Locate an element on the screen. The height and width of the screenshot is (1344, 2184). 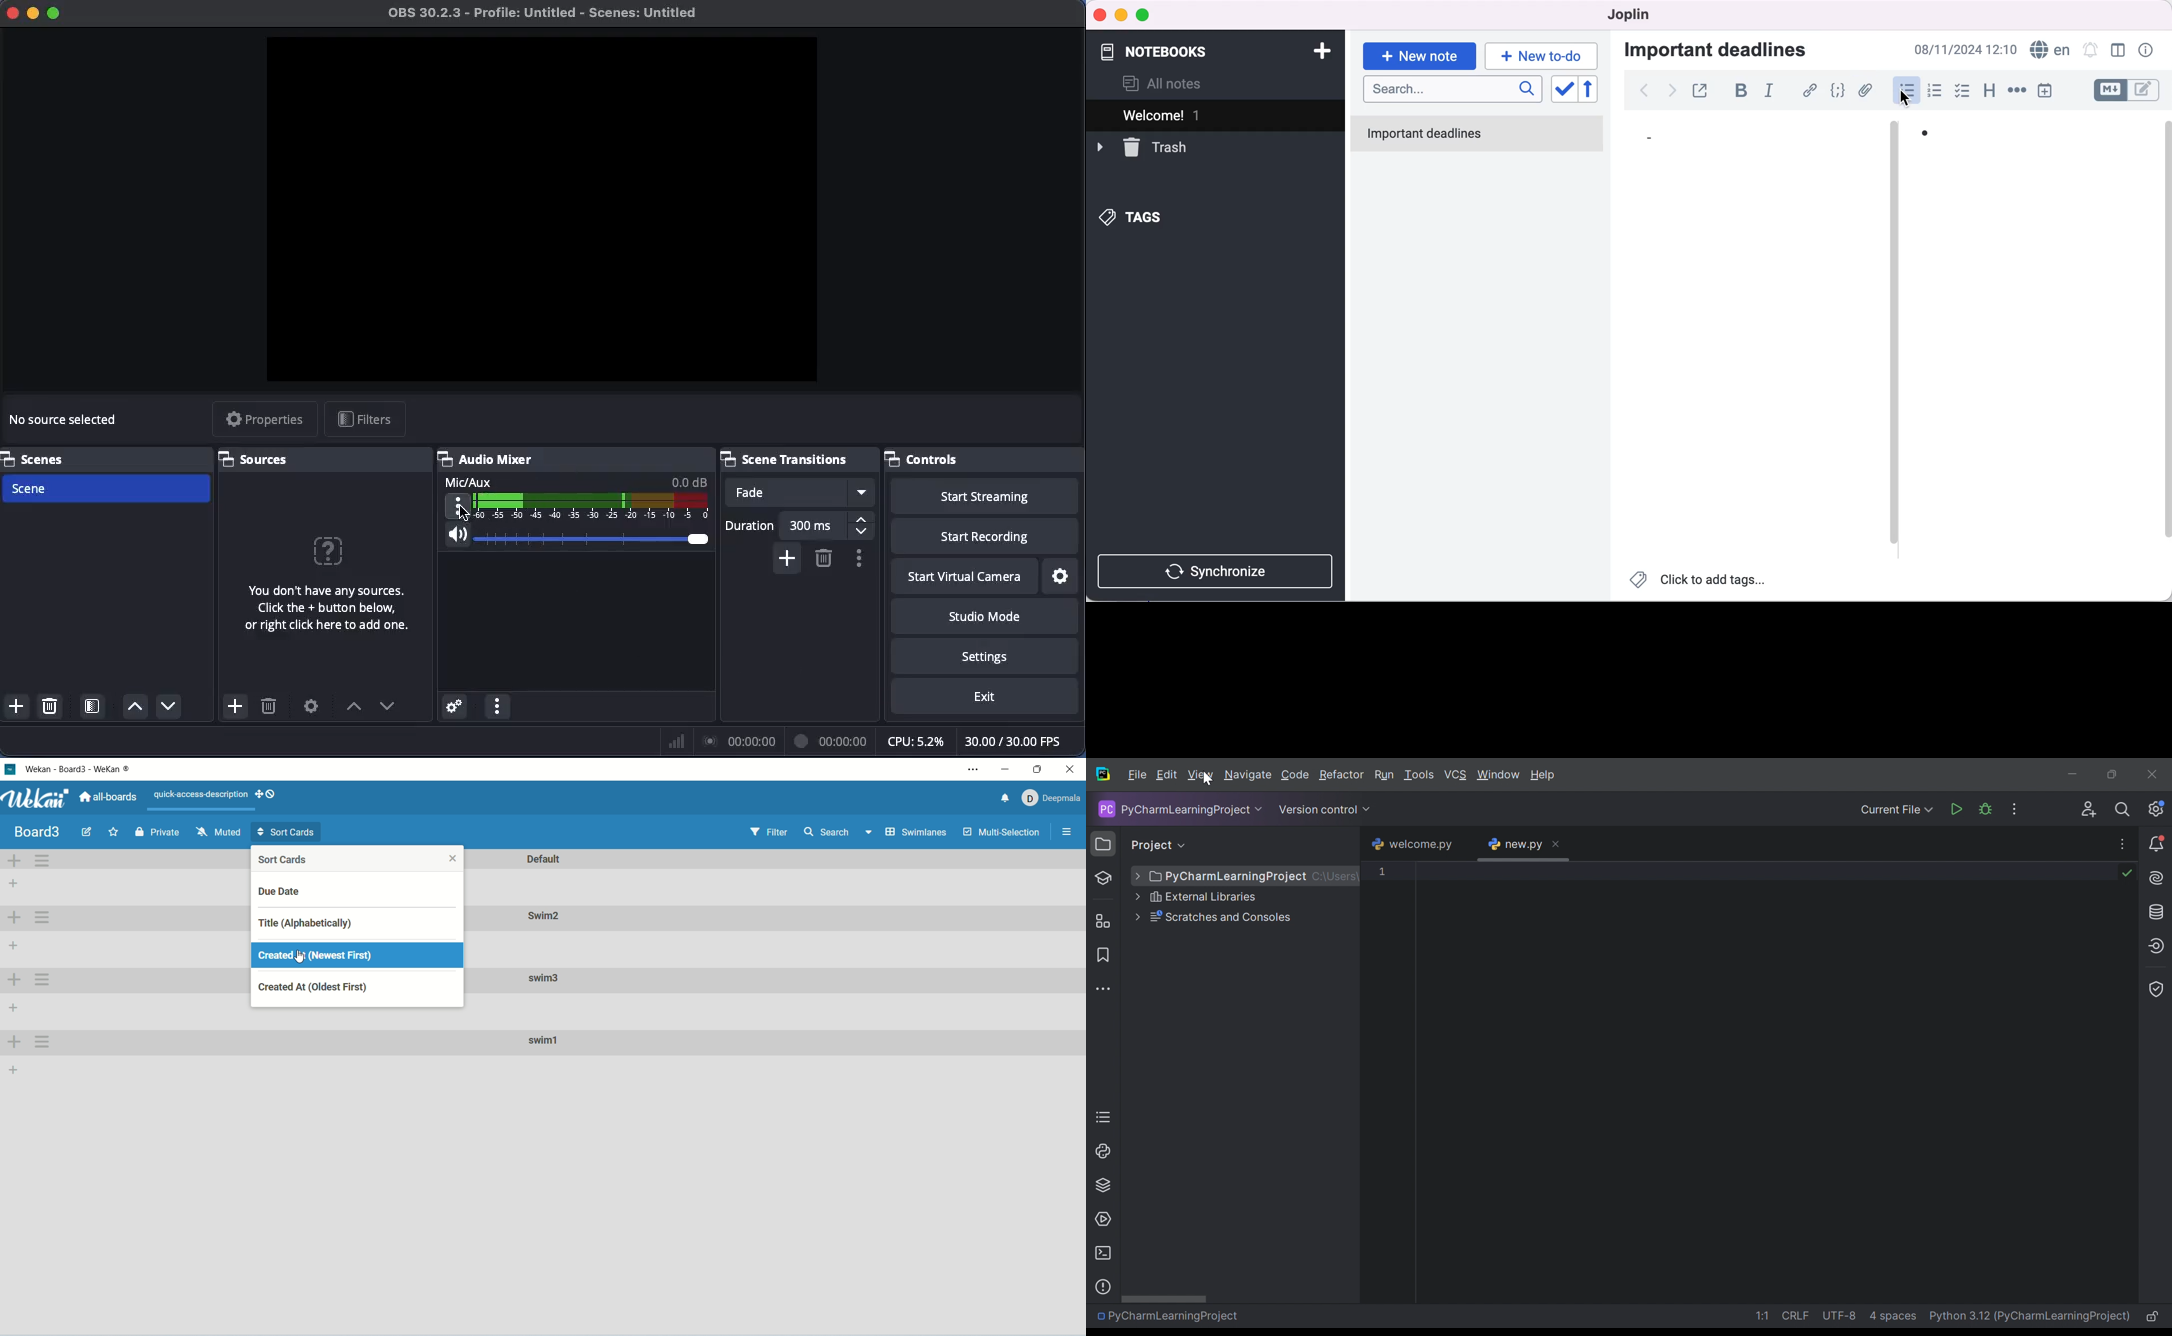
notebooks is located at coordinates (1169, 49).